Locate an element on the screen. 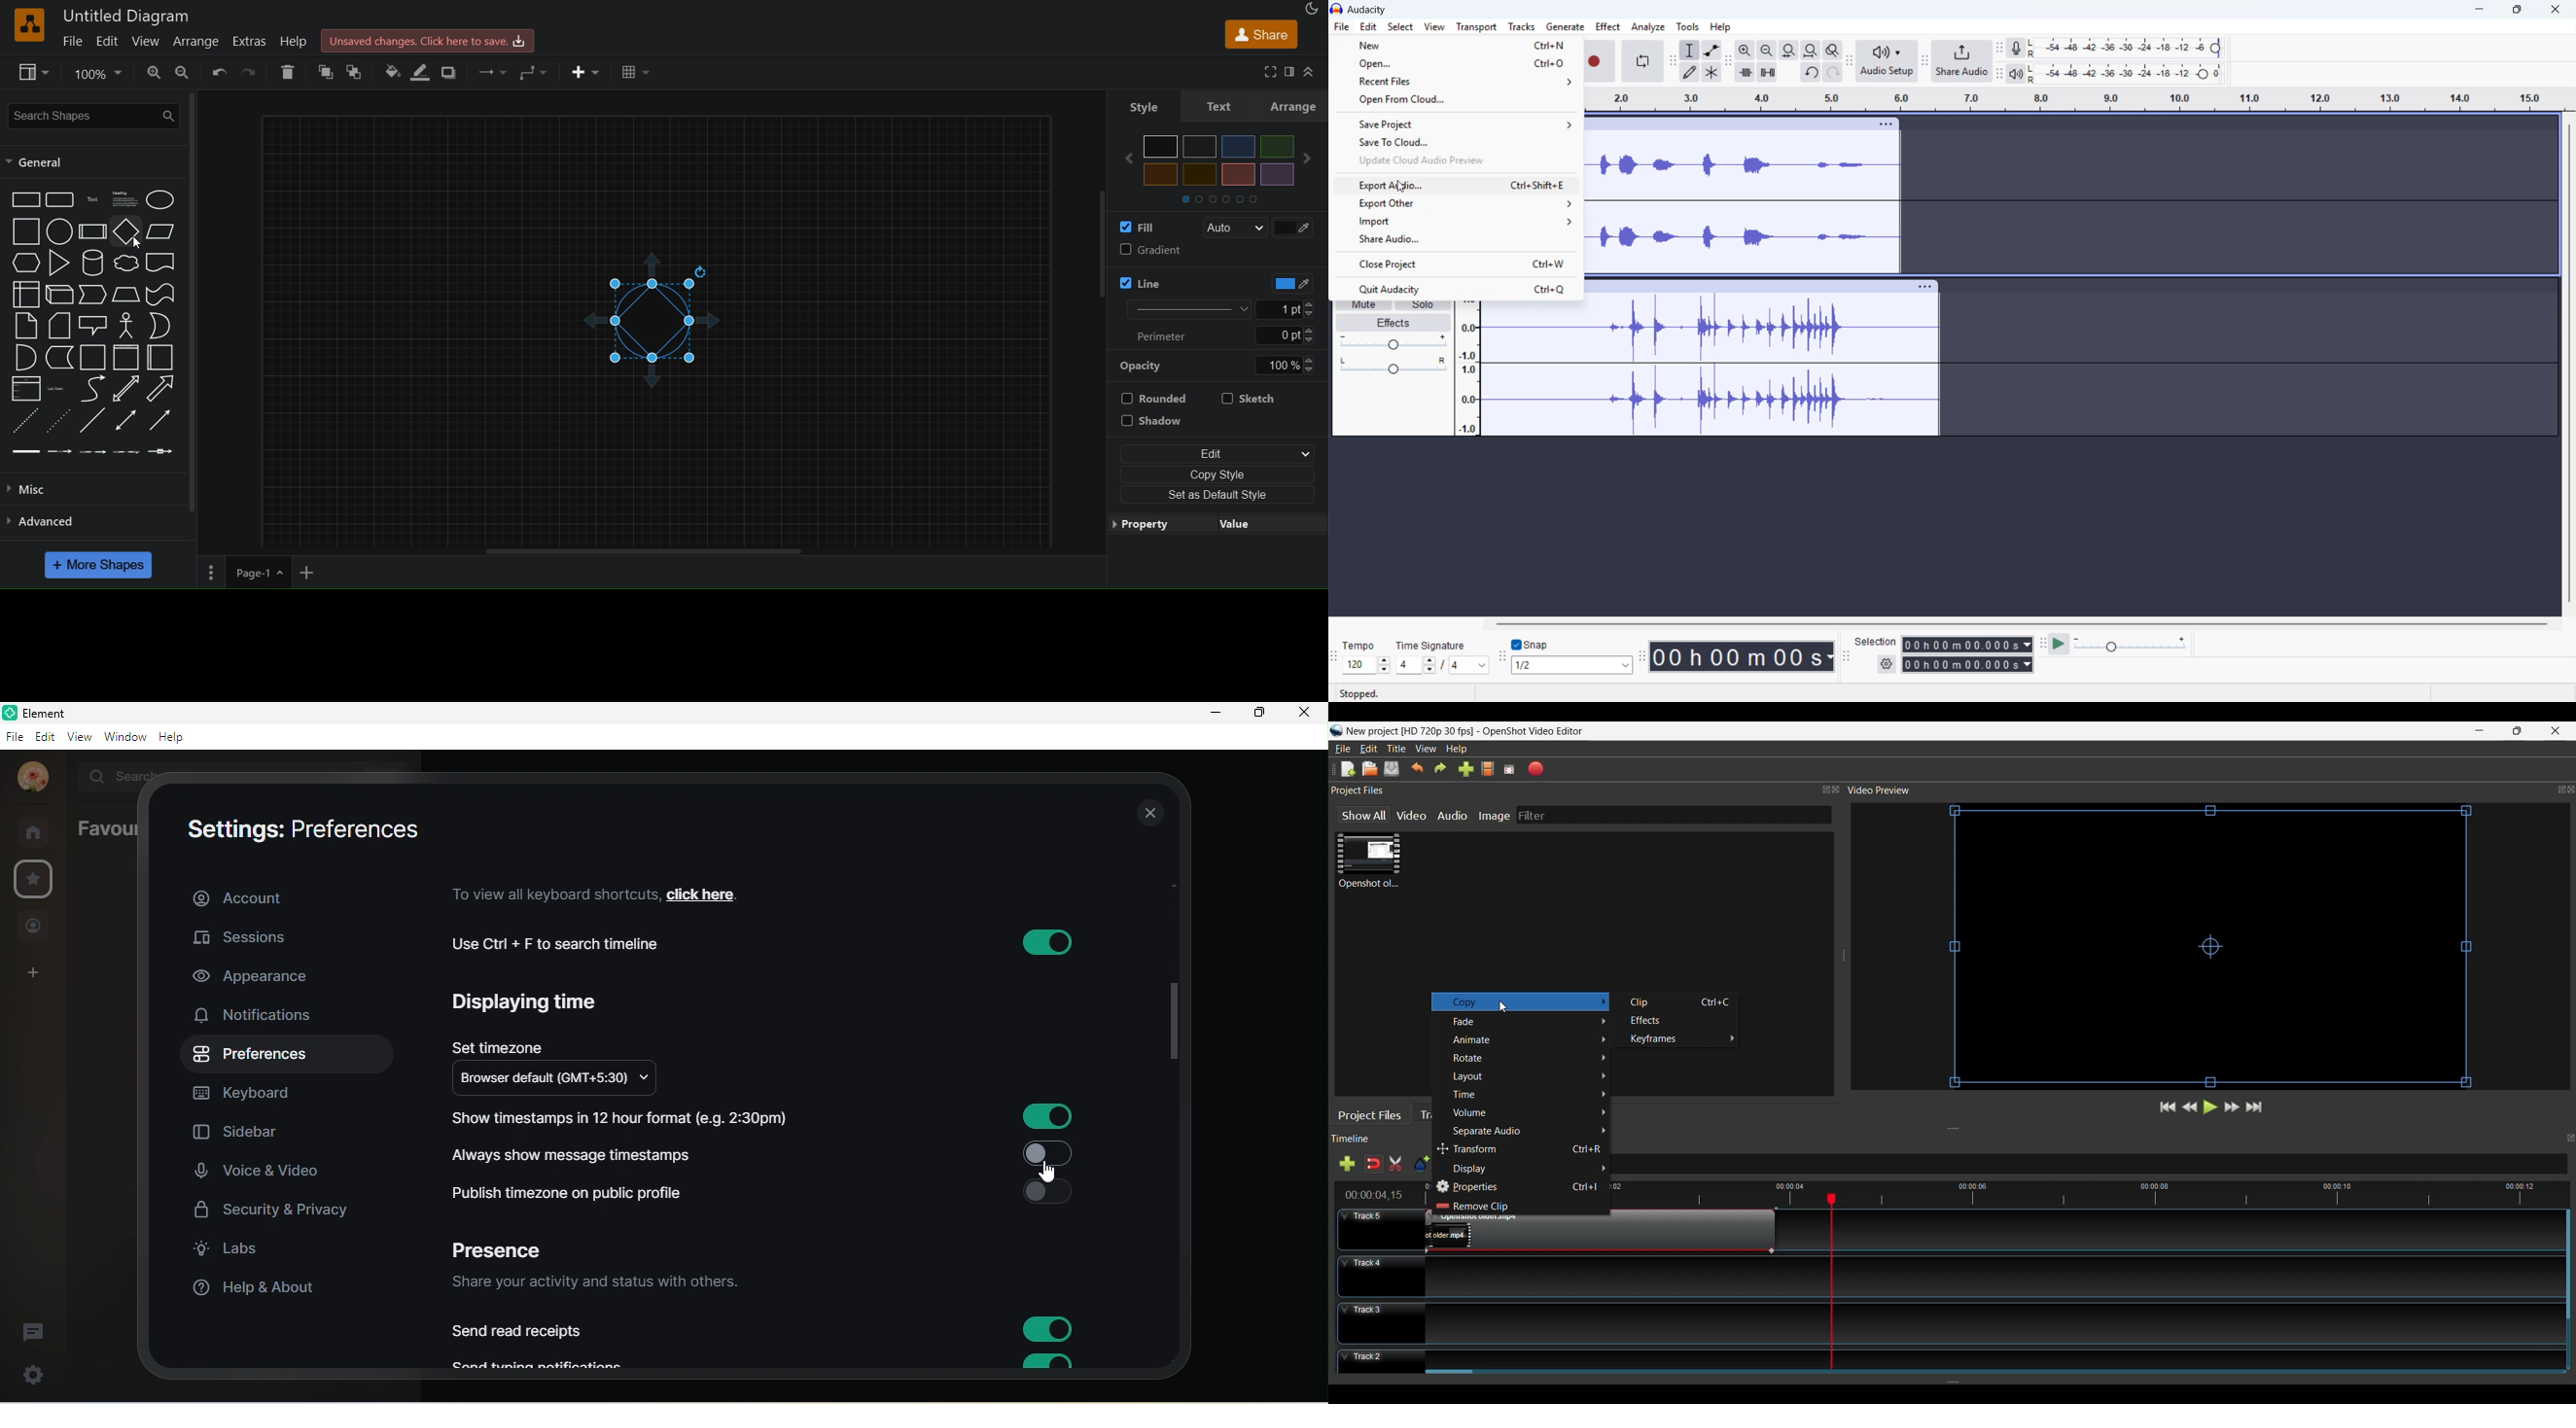 Image resolution: width=2576 pixels, height=1428 pixels. Keyframes is located at coordinates (1677, 1041).